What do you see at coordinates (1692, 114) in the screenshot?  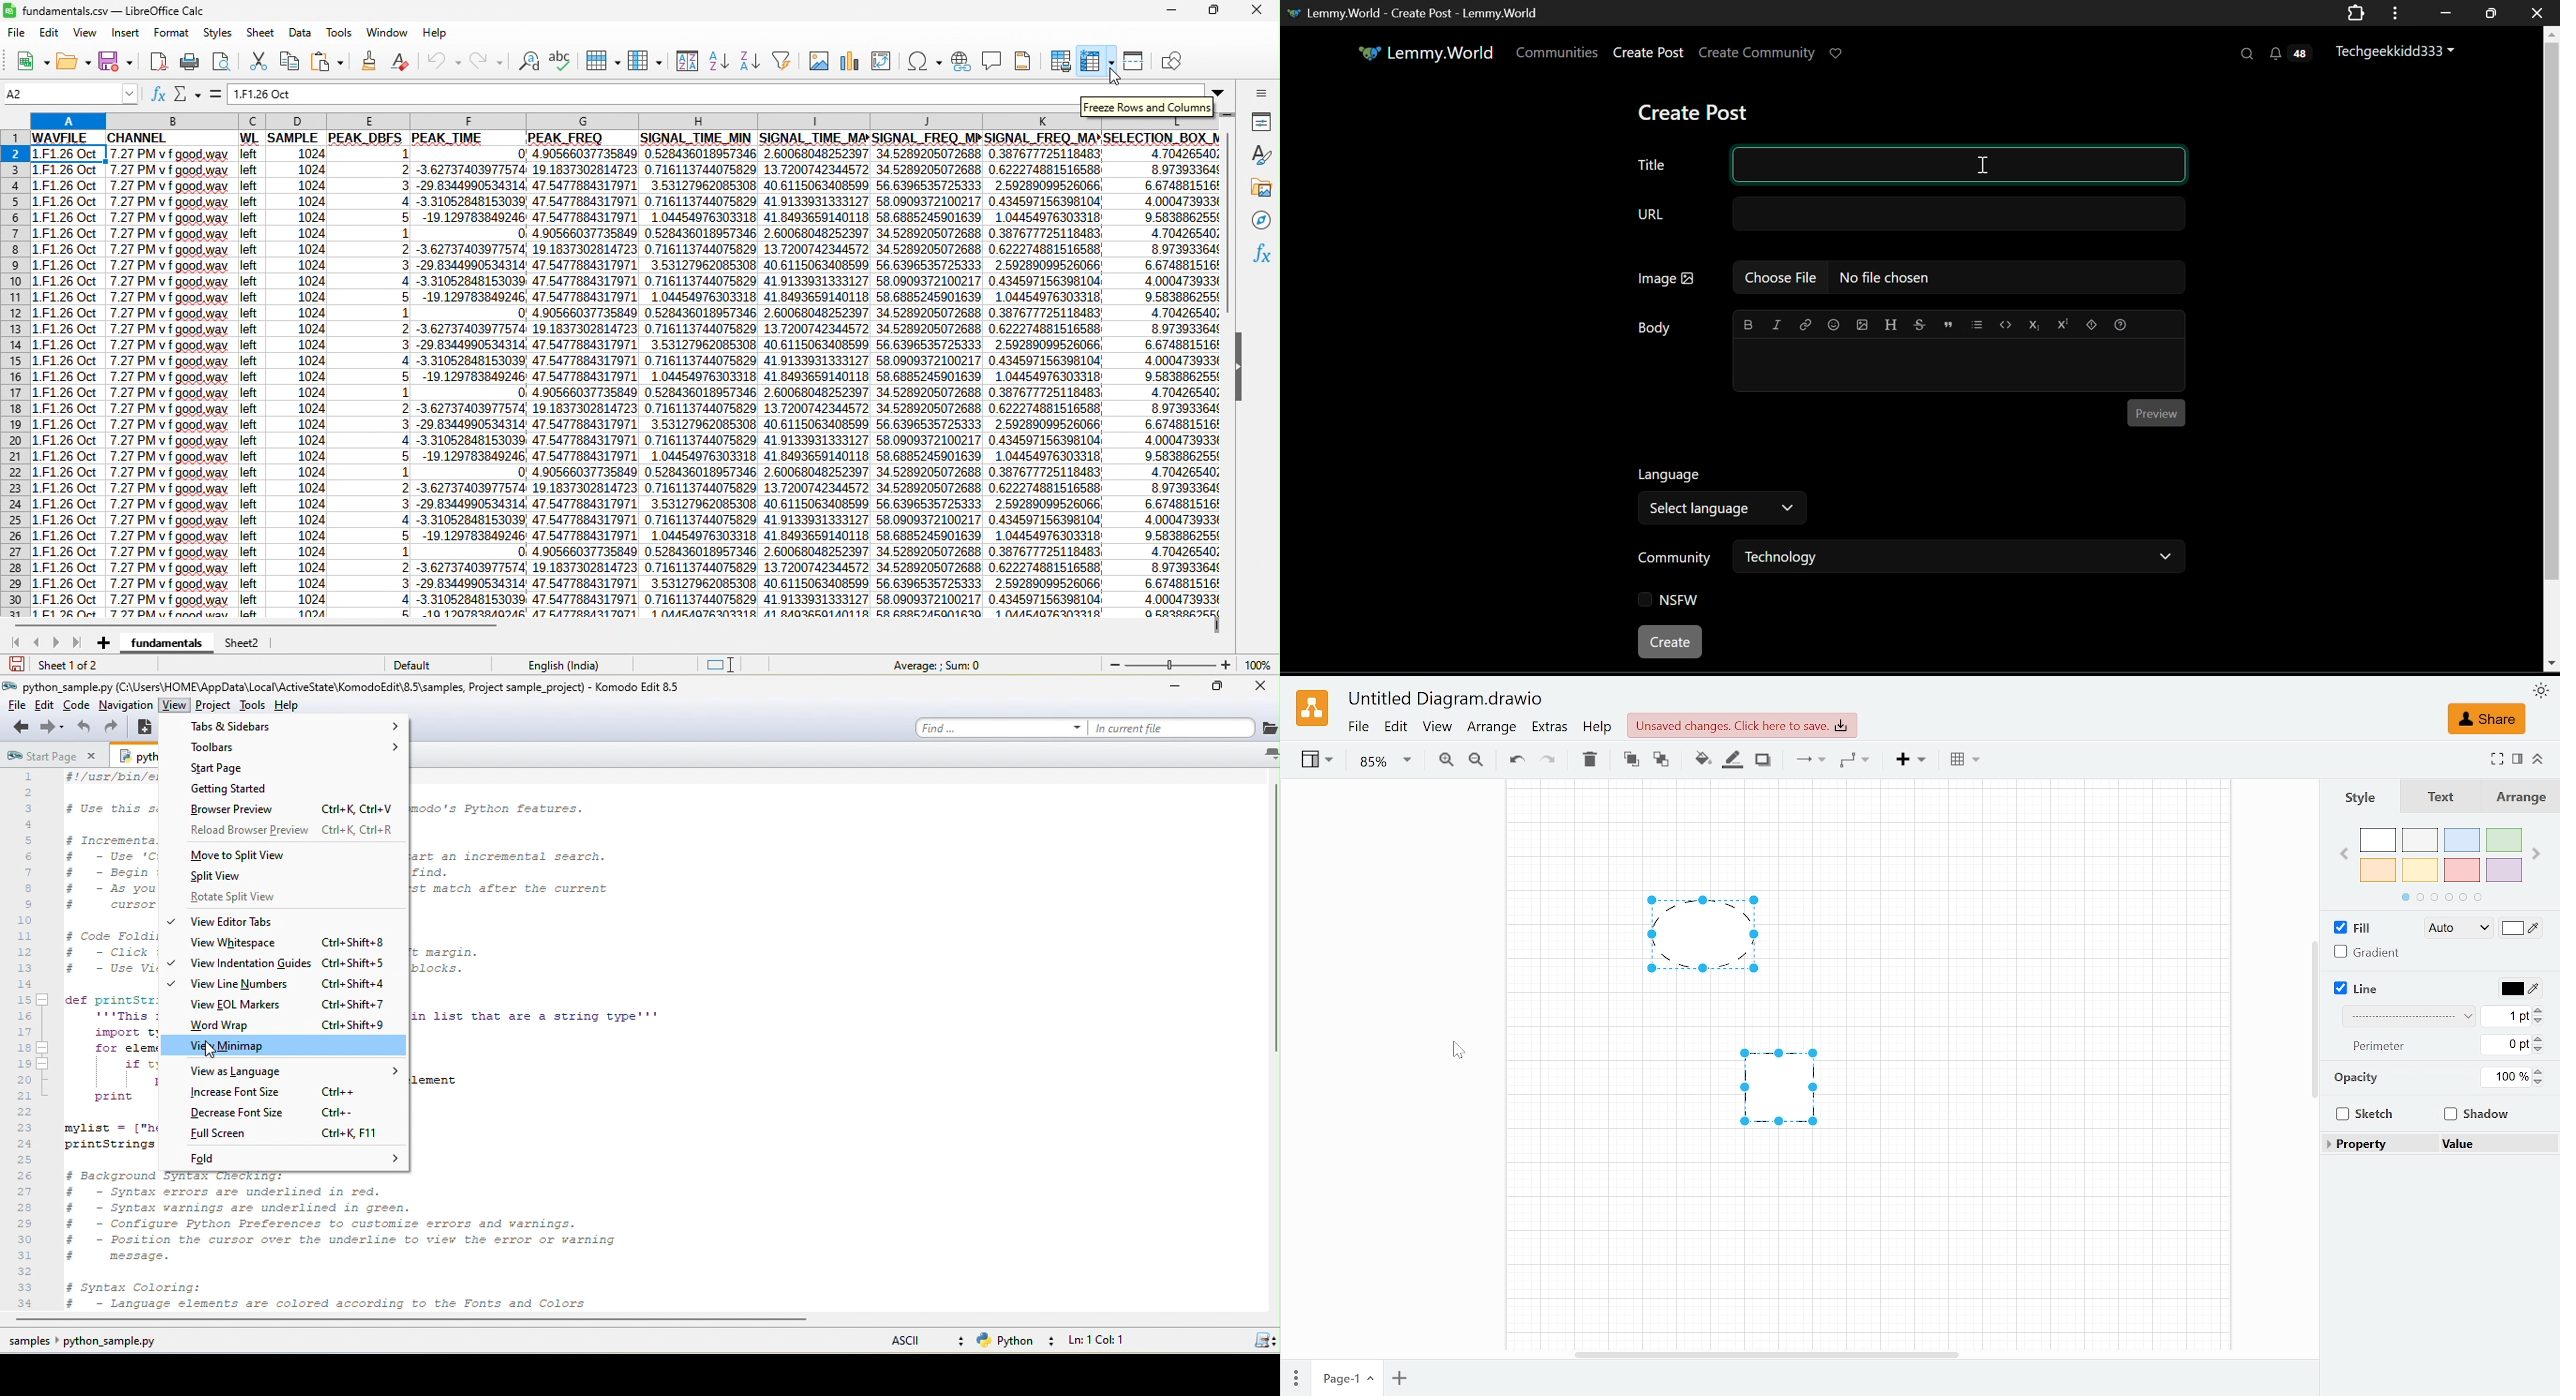 I see `Create Post` at bounding box center [1692, 114].